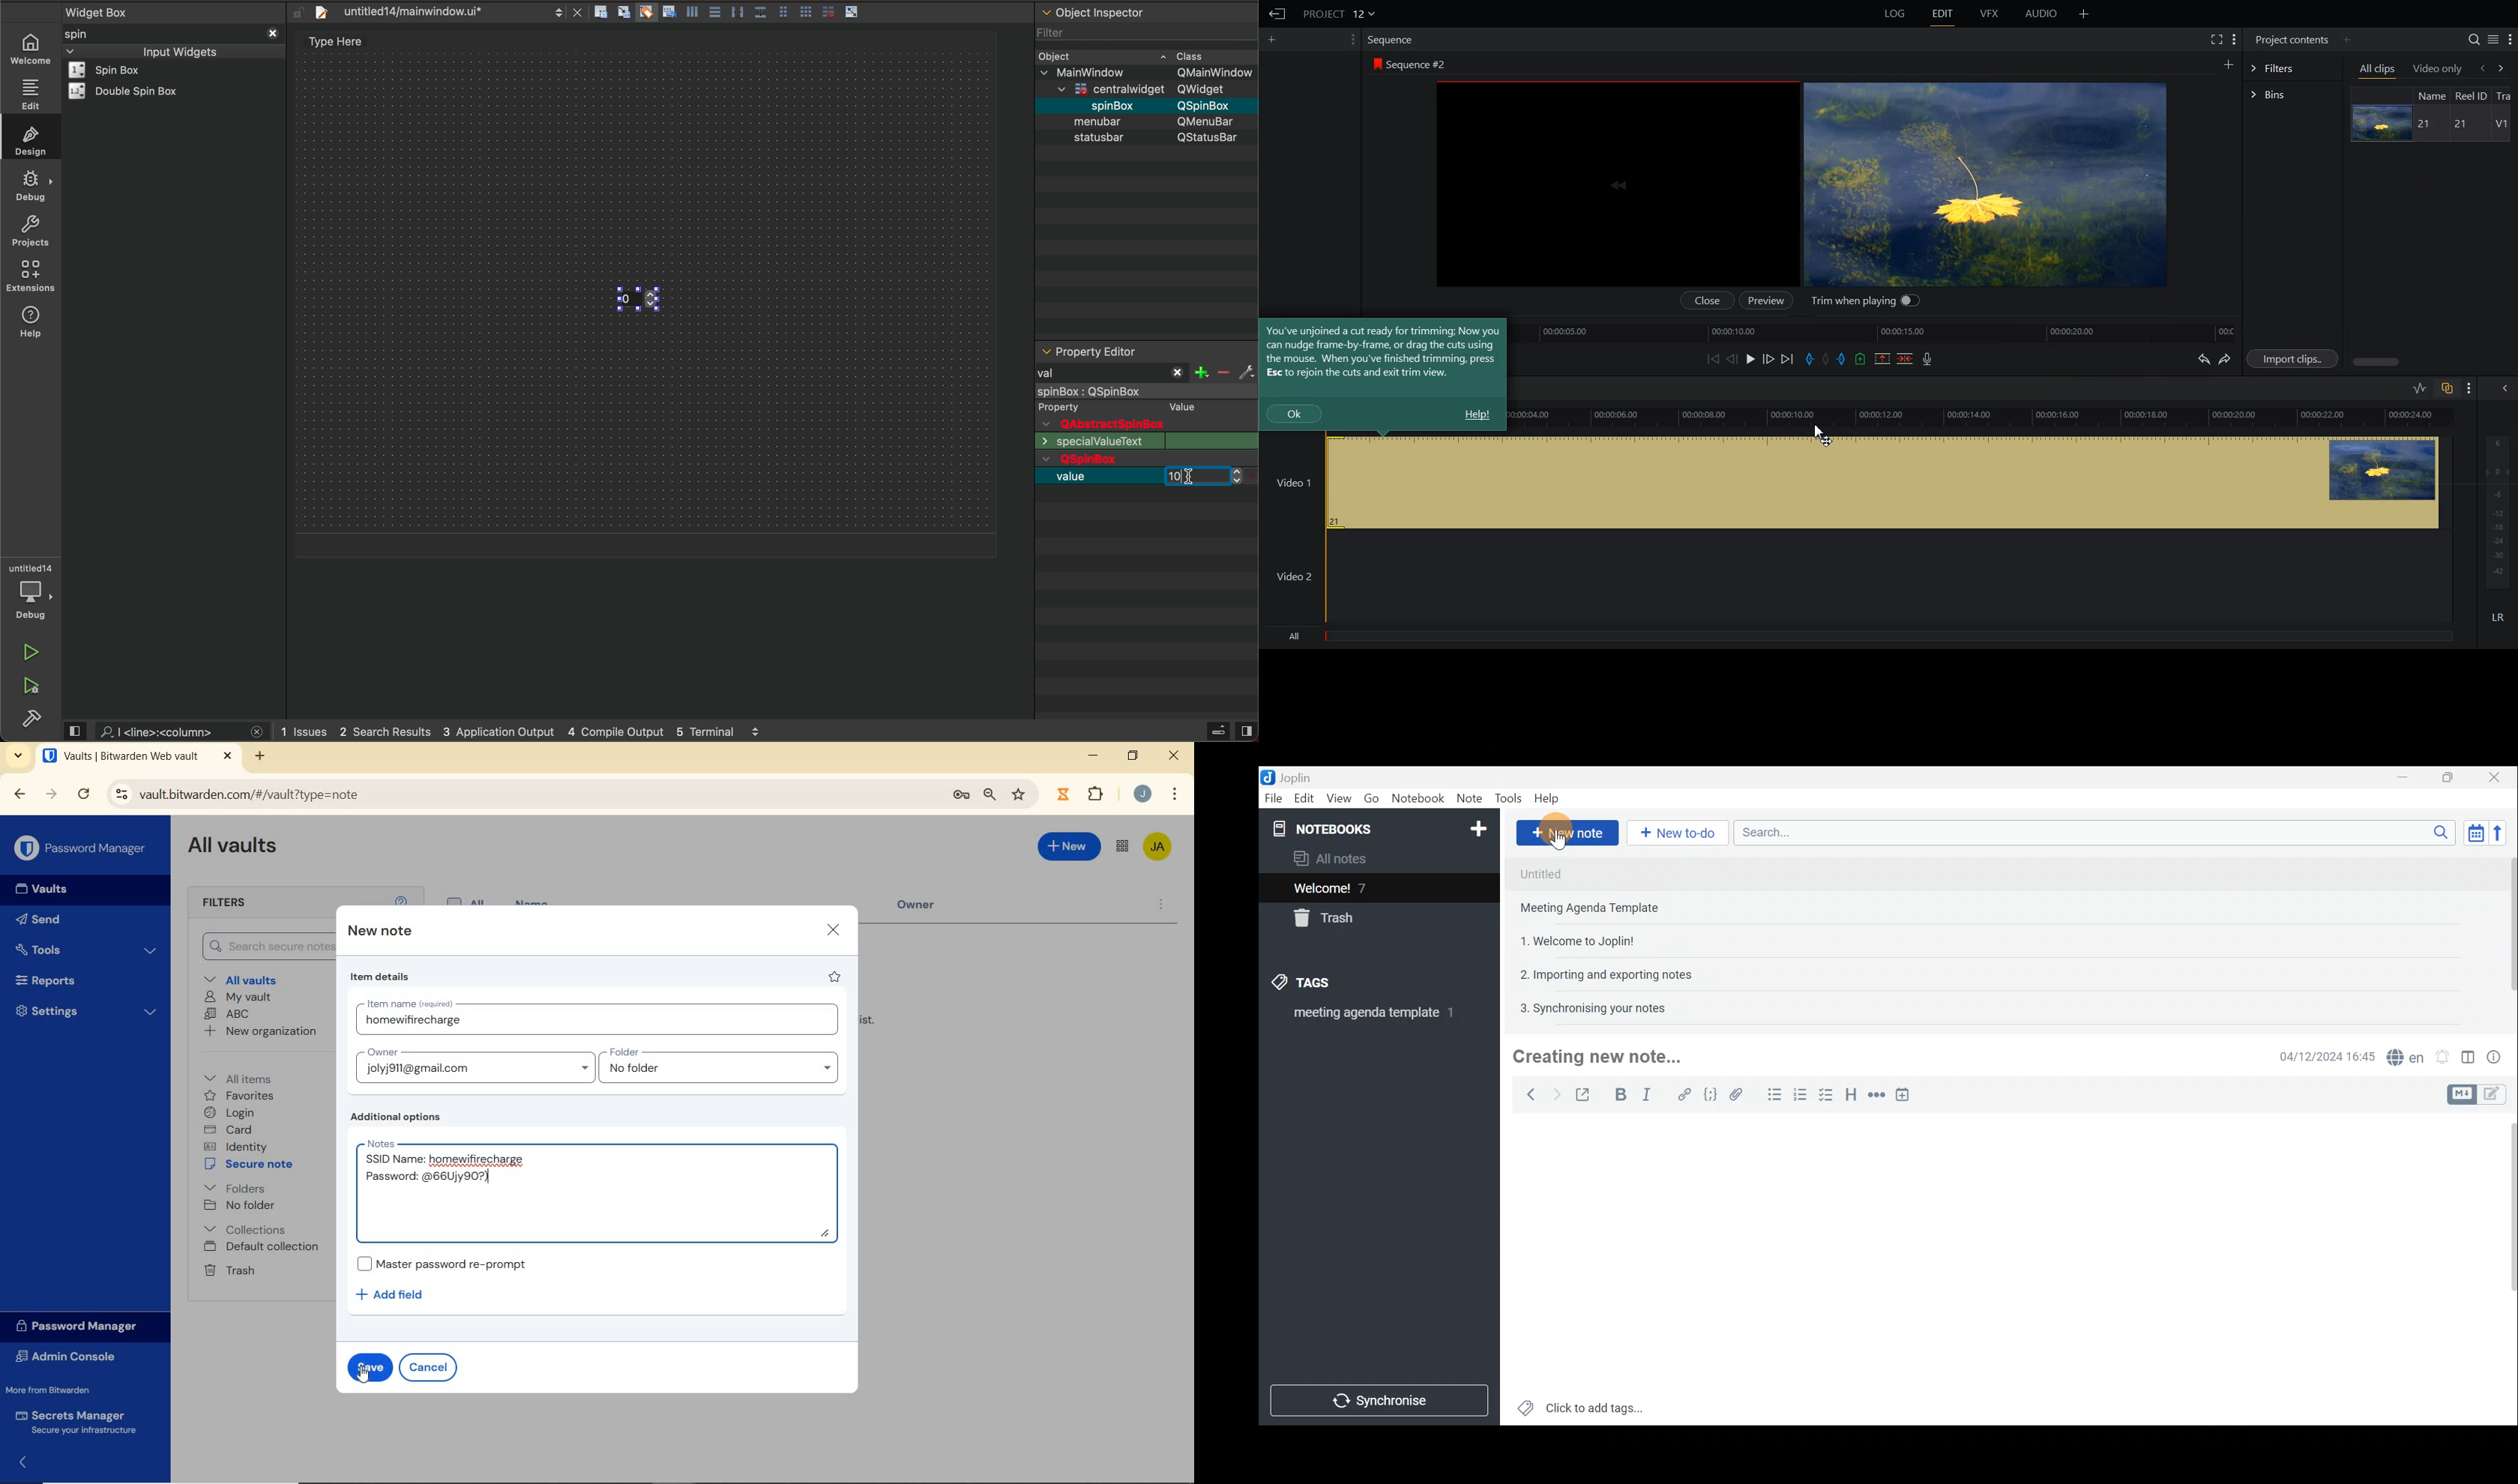 The height and width of the screenshot is (1484, 2520). Describe the element at coordinates (1566, 831) in the screenshot. I see `New note` at that location.